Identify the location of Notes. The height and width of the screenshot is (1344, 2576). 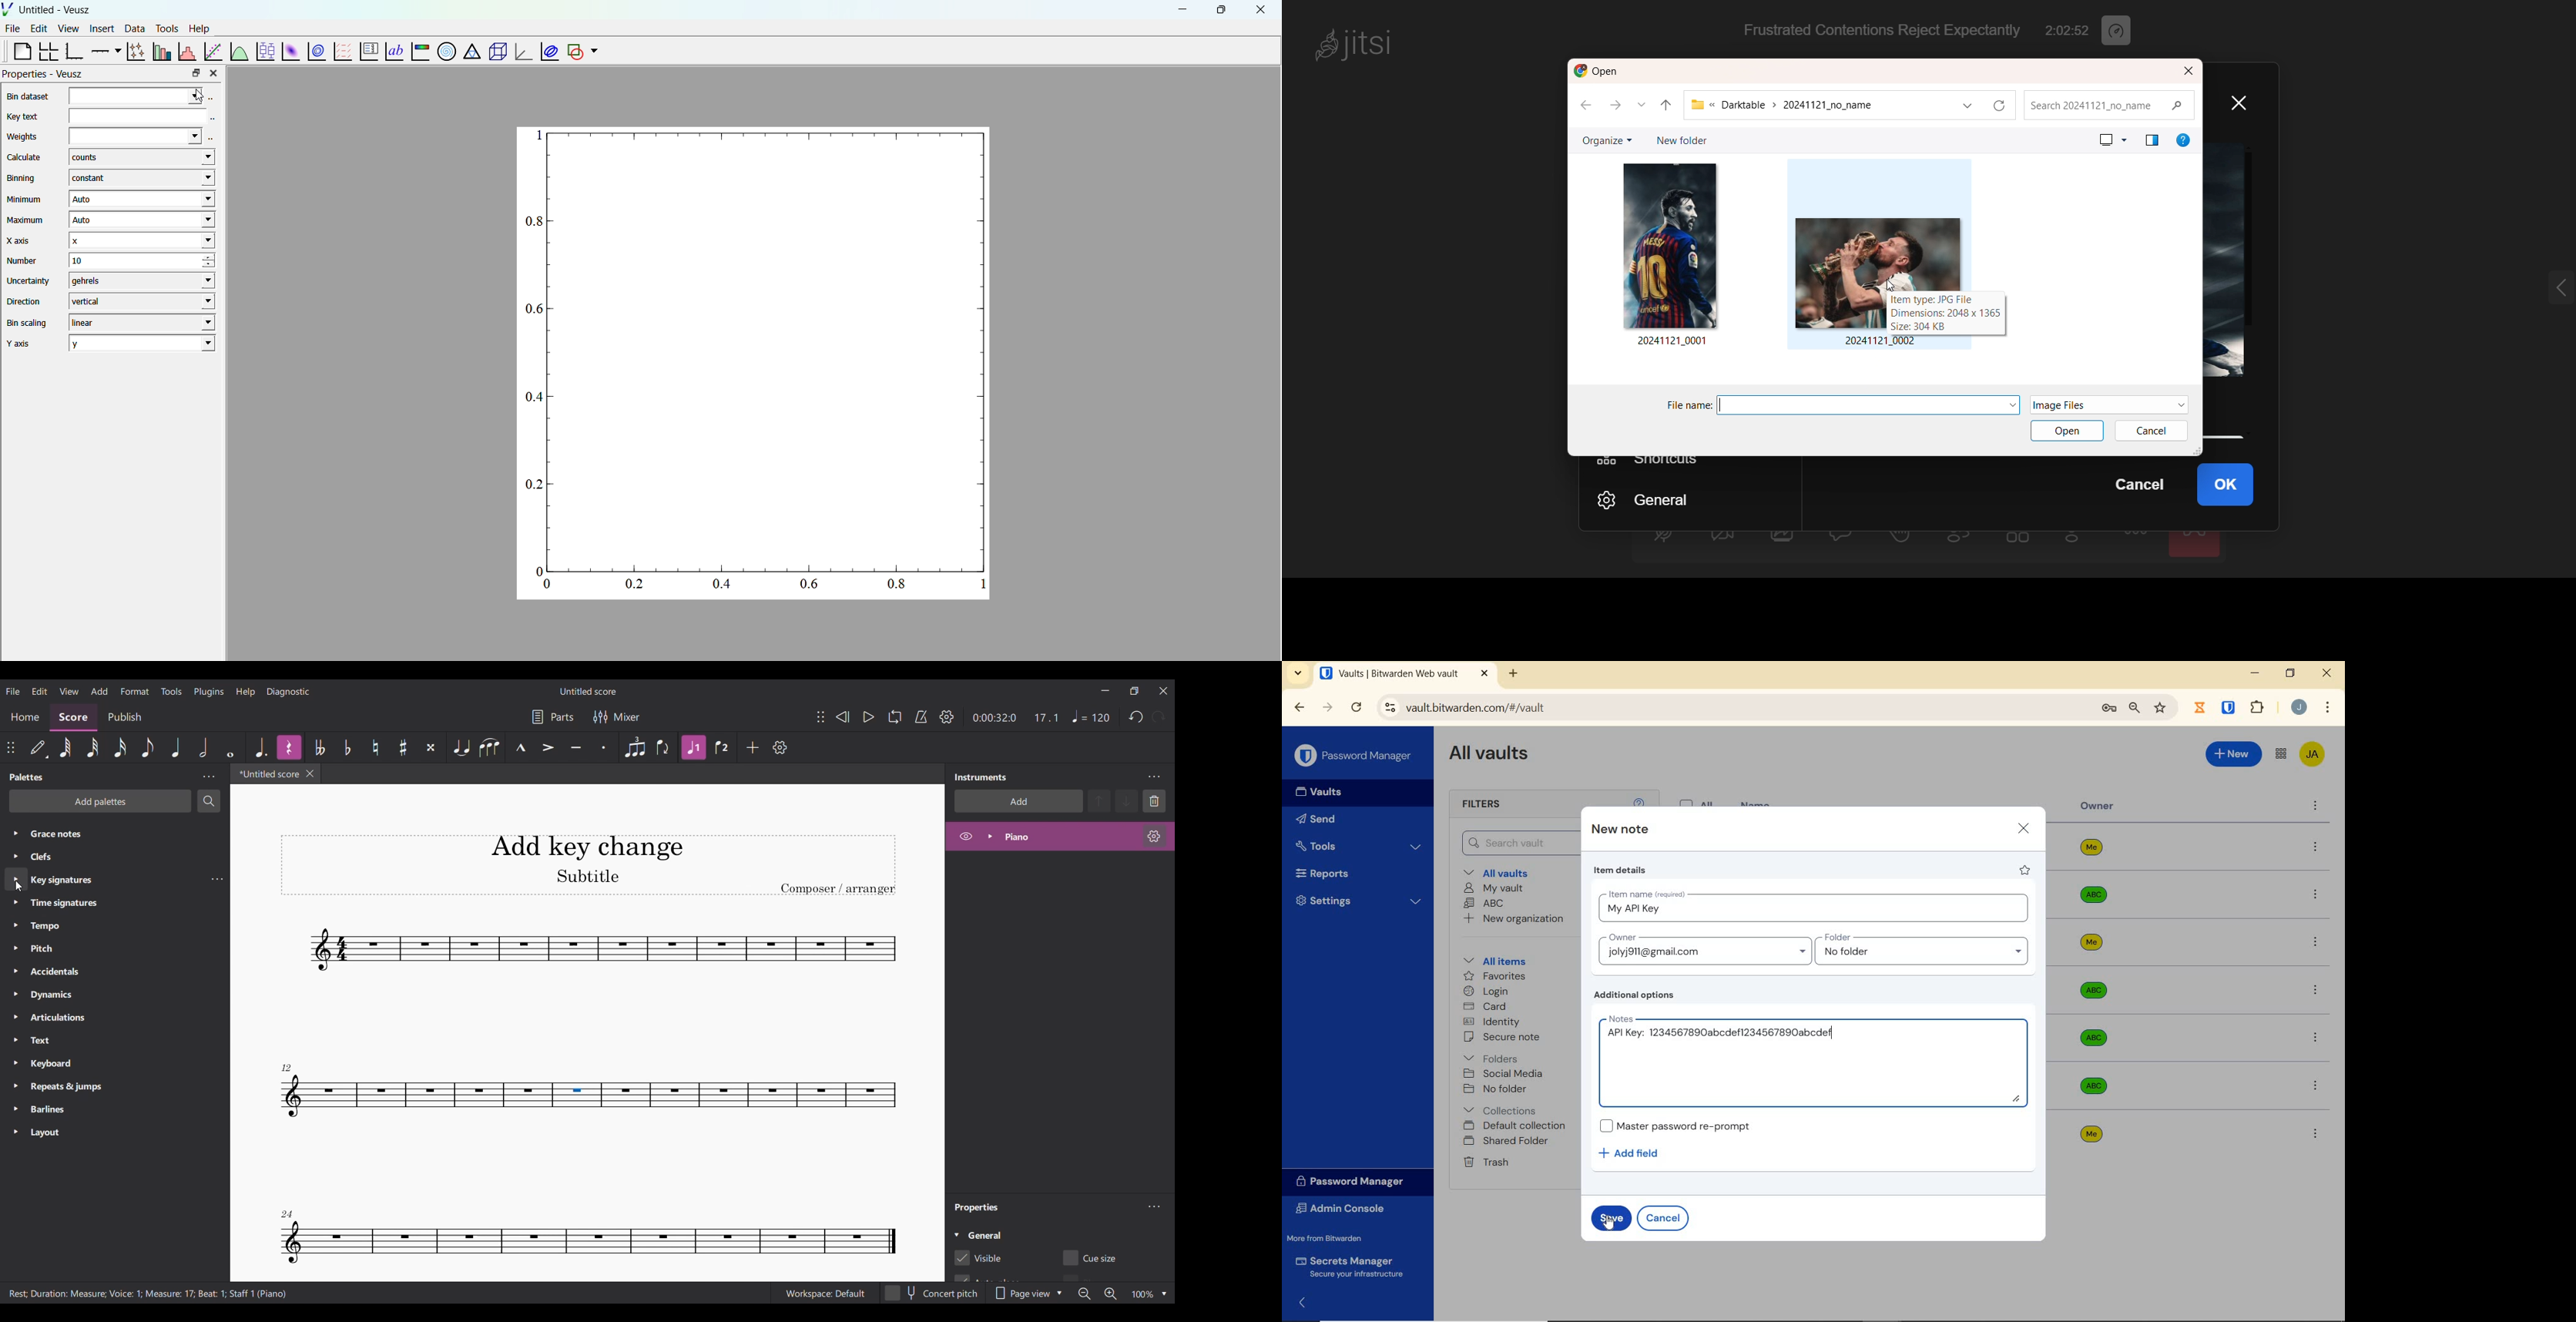
(1619, 1019).